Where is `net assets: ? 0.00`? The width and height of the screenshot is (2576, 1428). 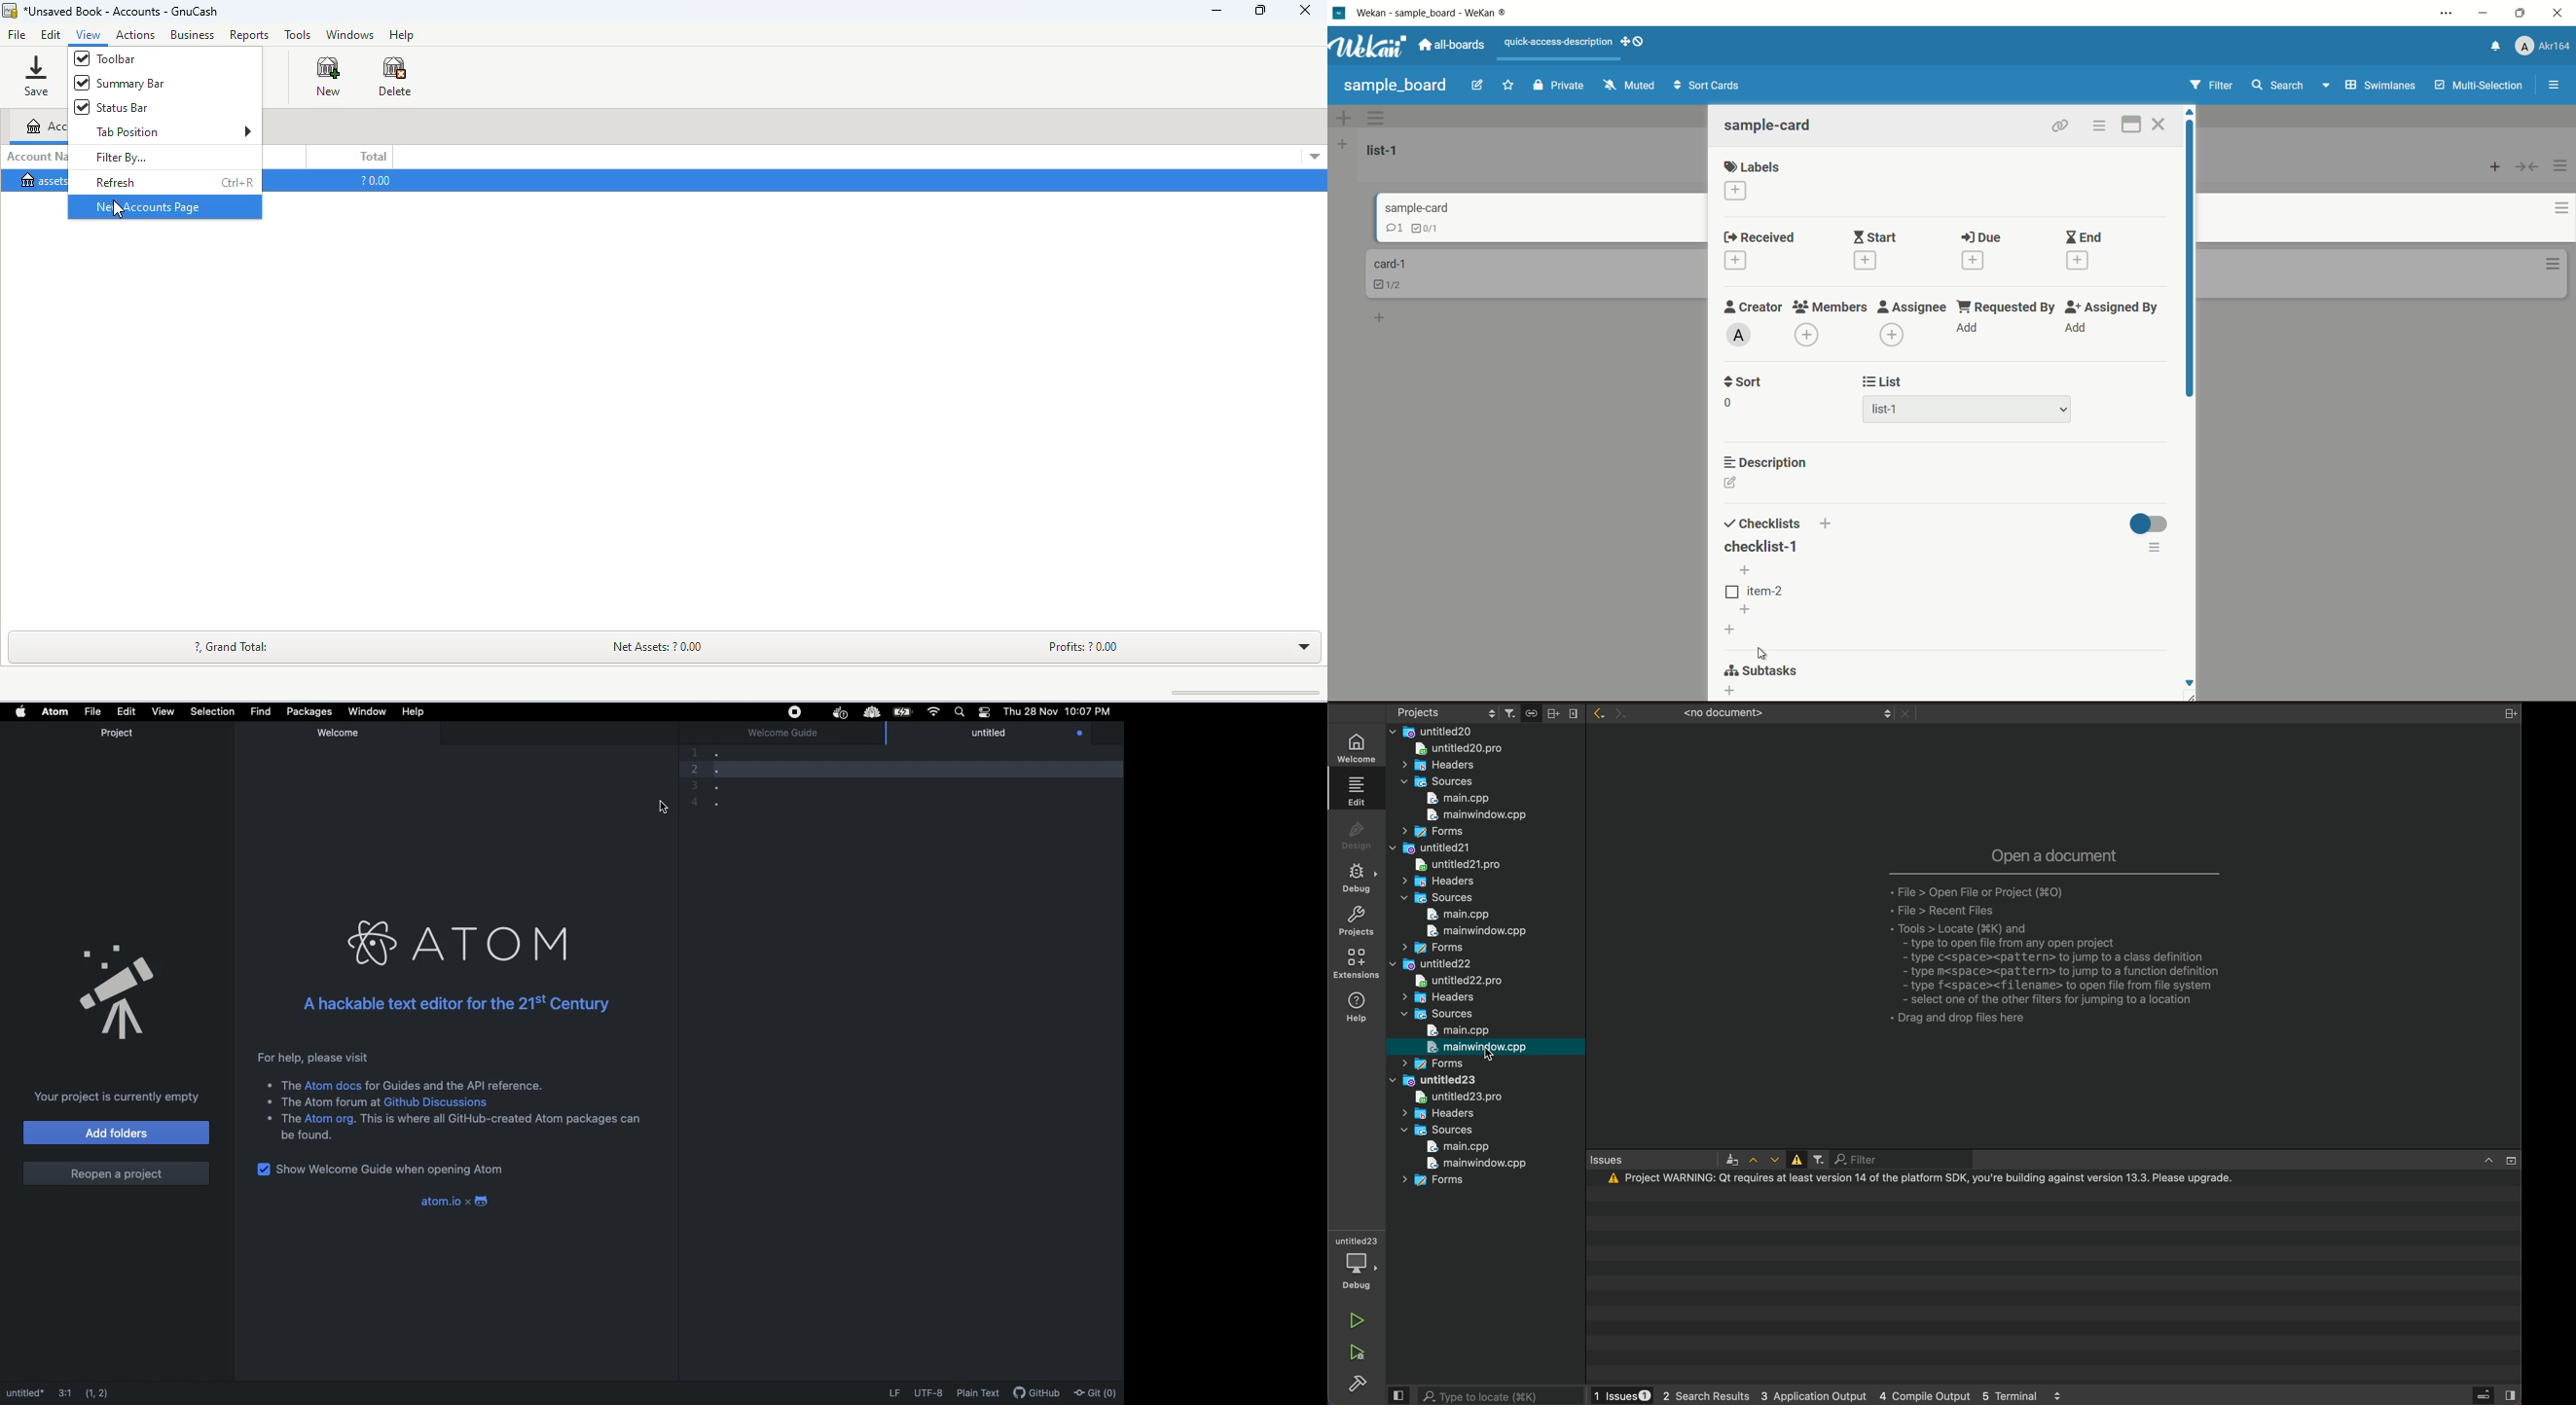 net assets: ? 0.00 is located at coordinates (673, 645).